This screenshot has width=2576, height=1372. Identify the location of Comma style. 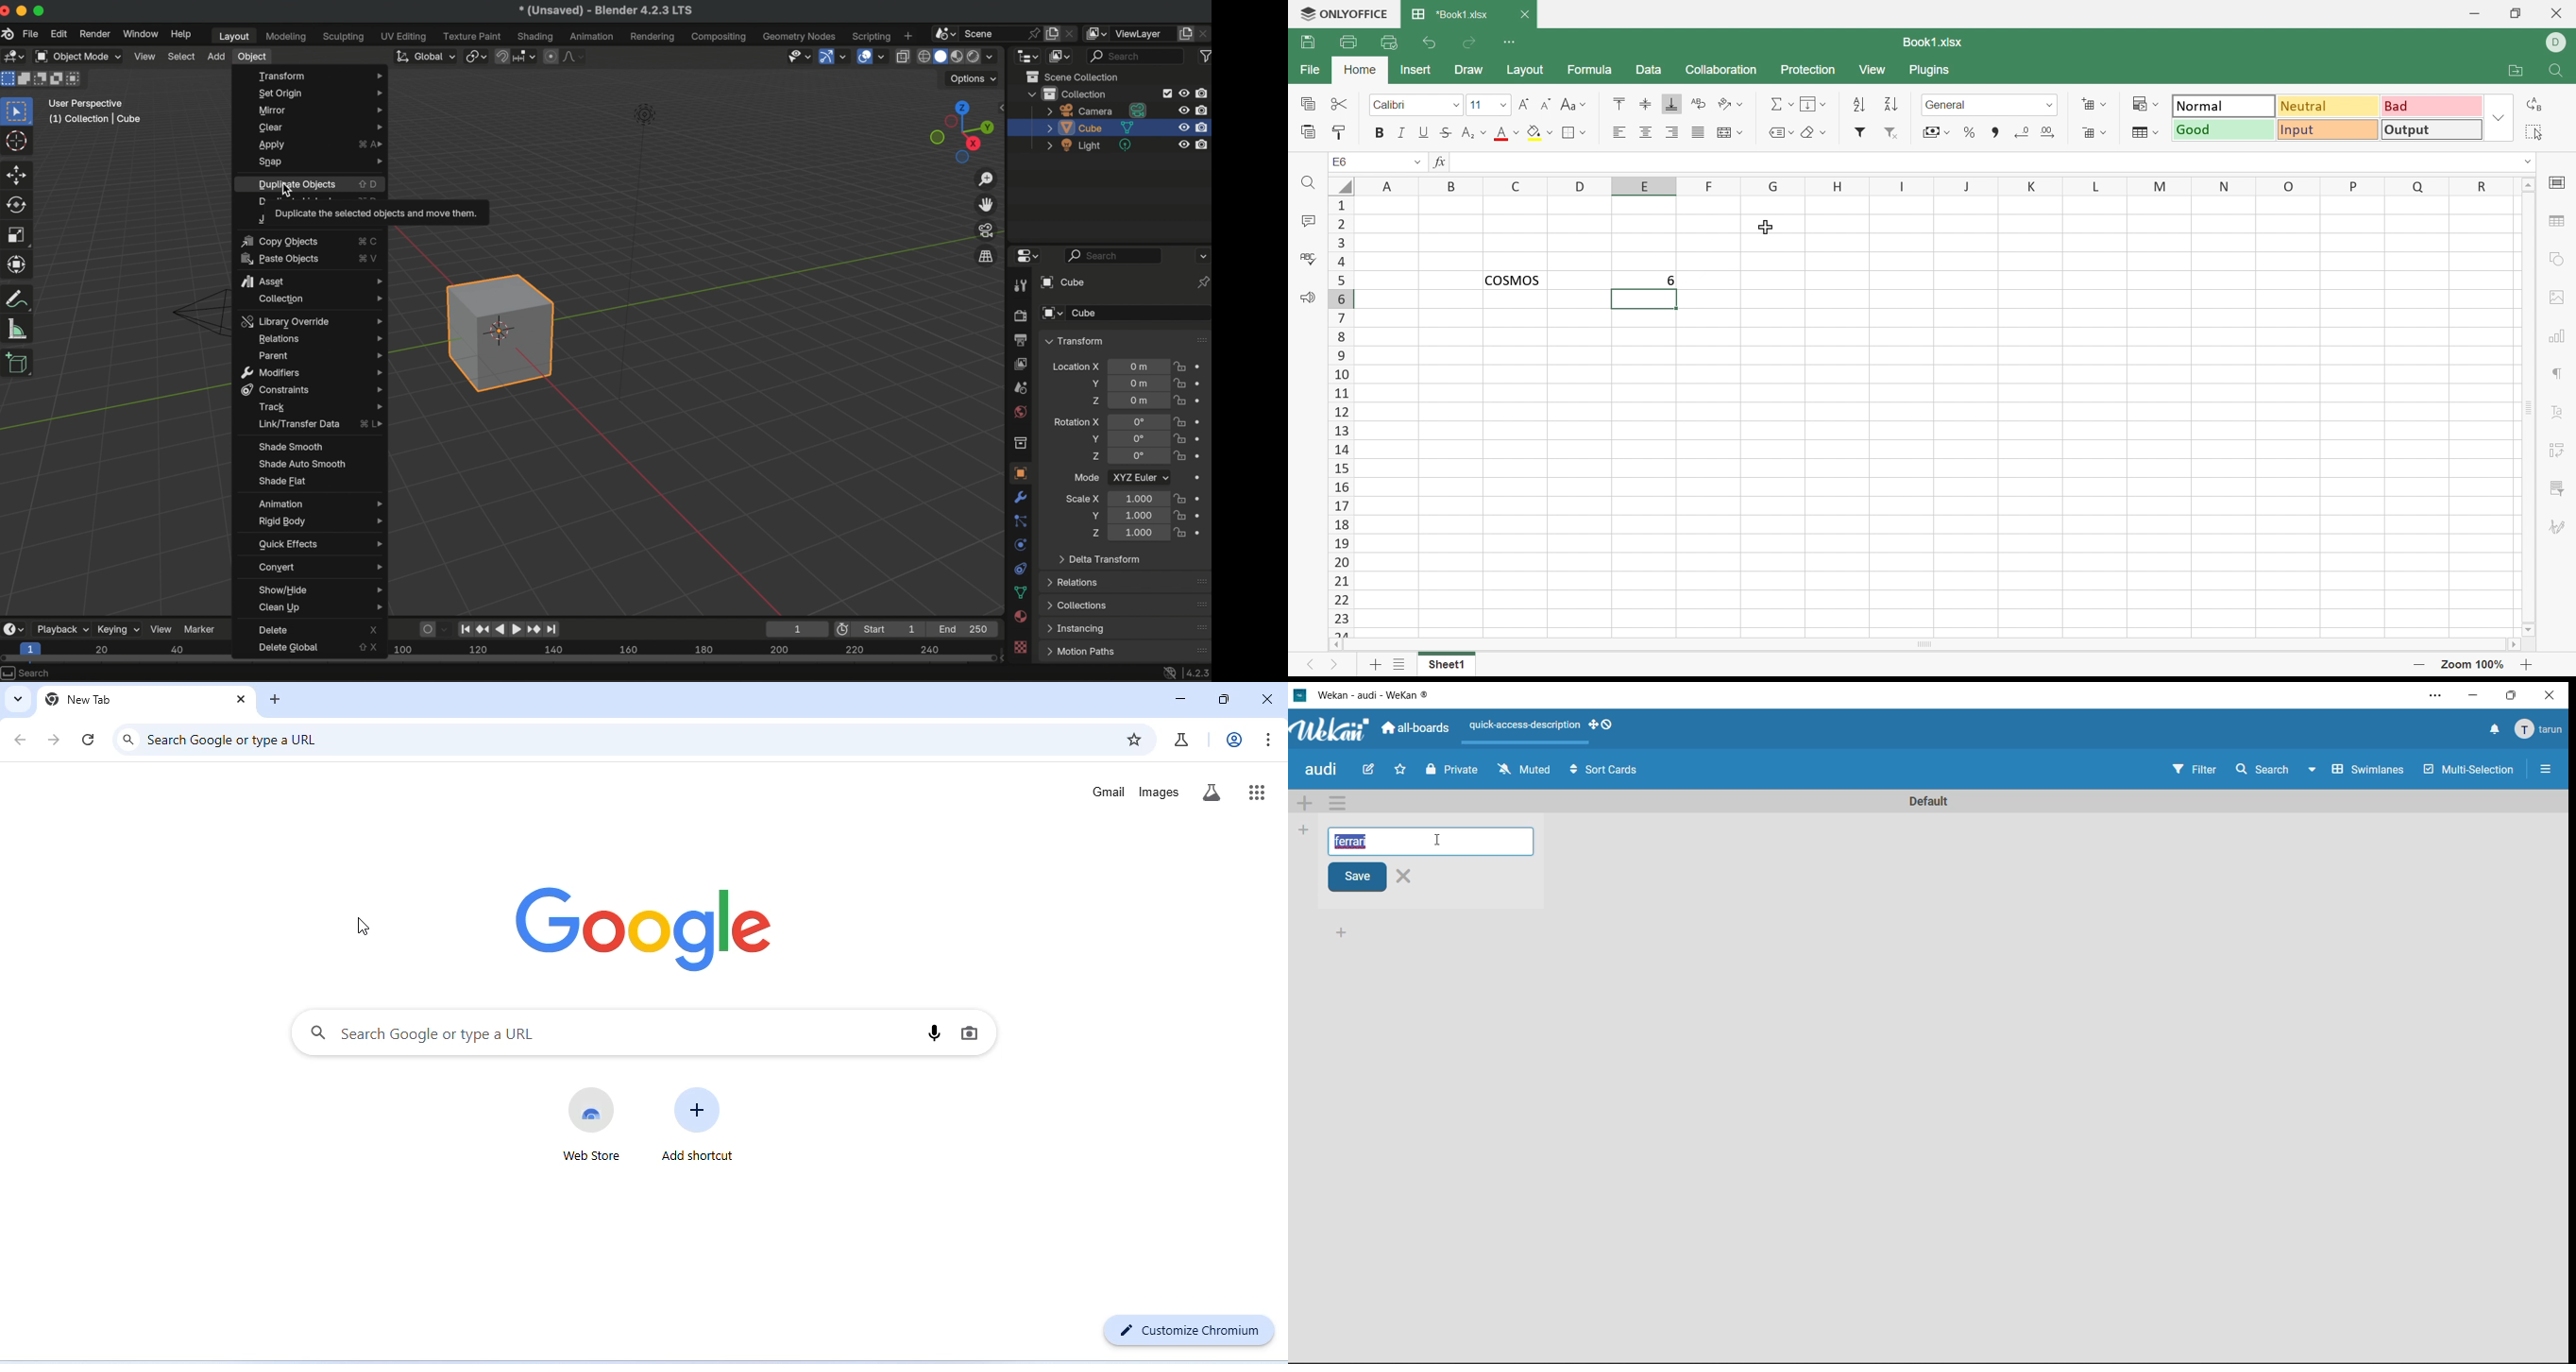
(1998, 133).